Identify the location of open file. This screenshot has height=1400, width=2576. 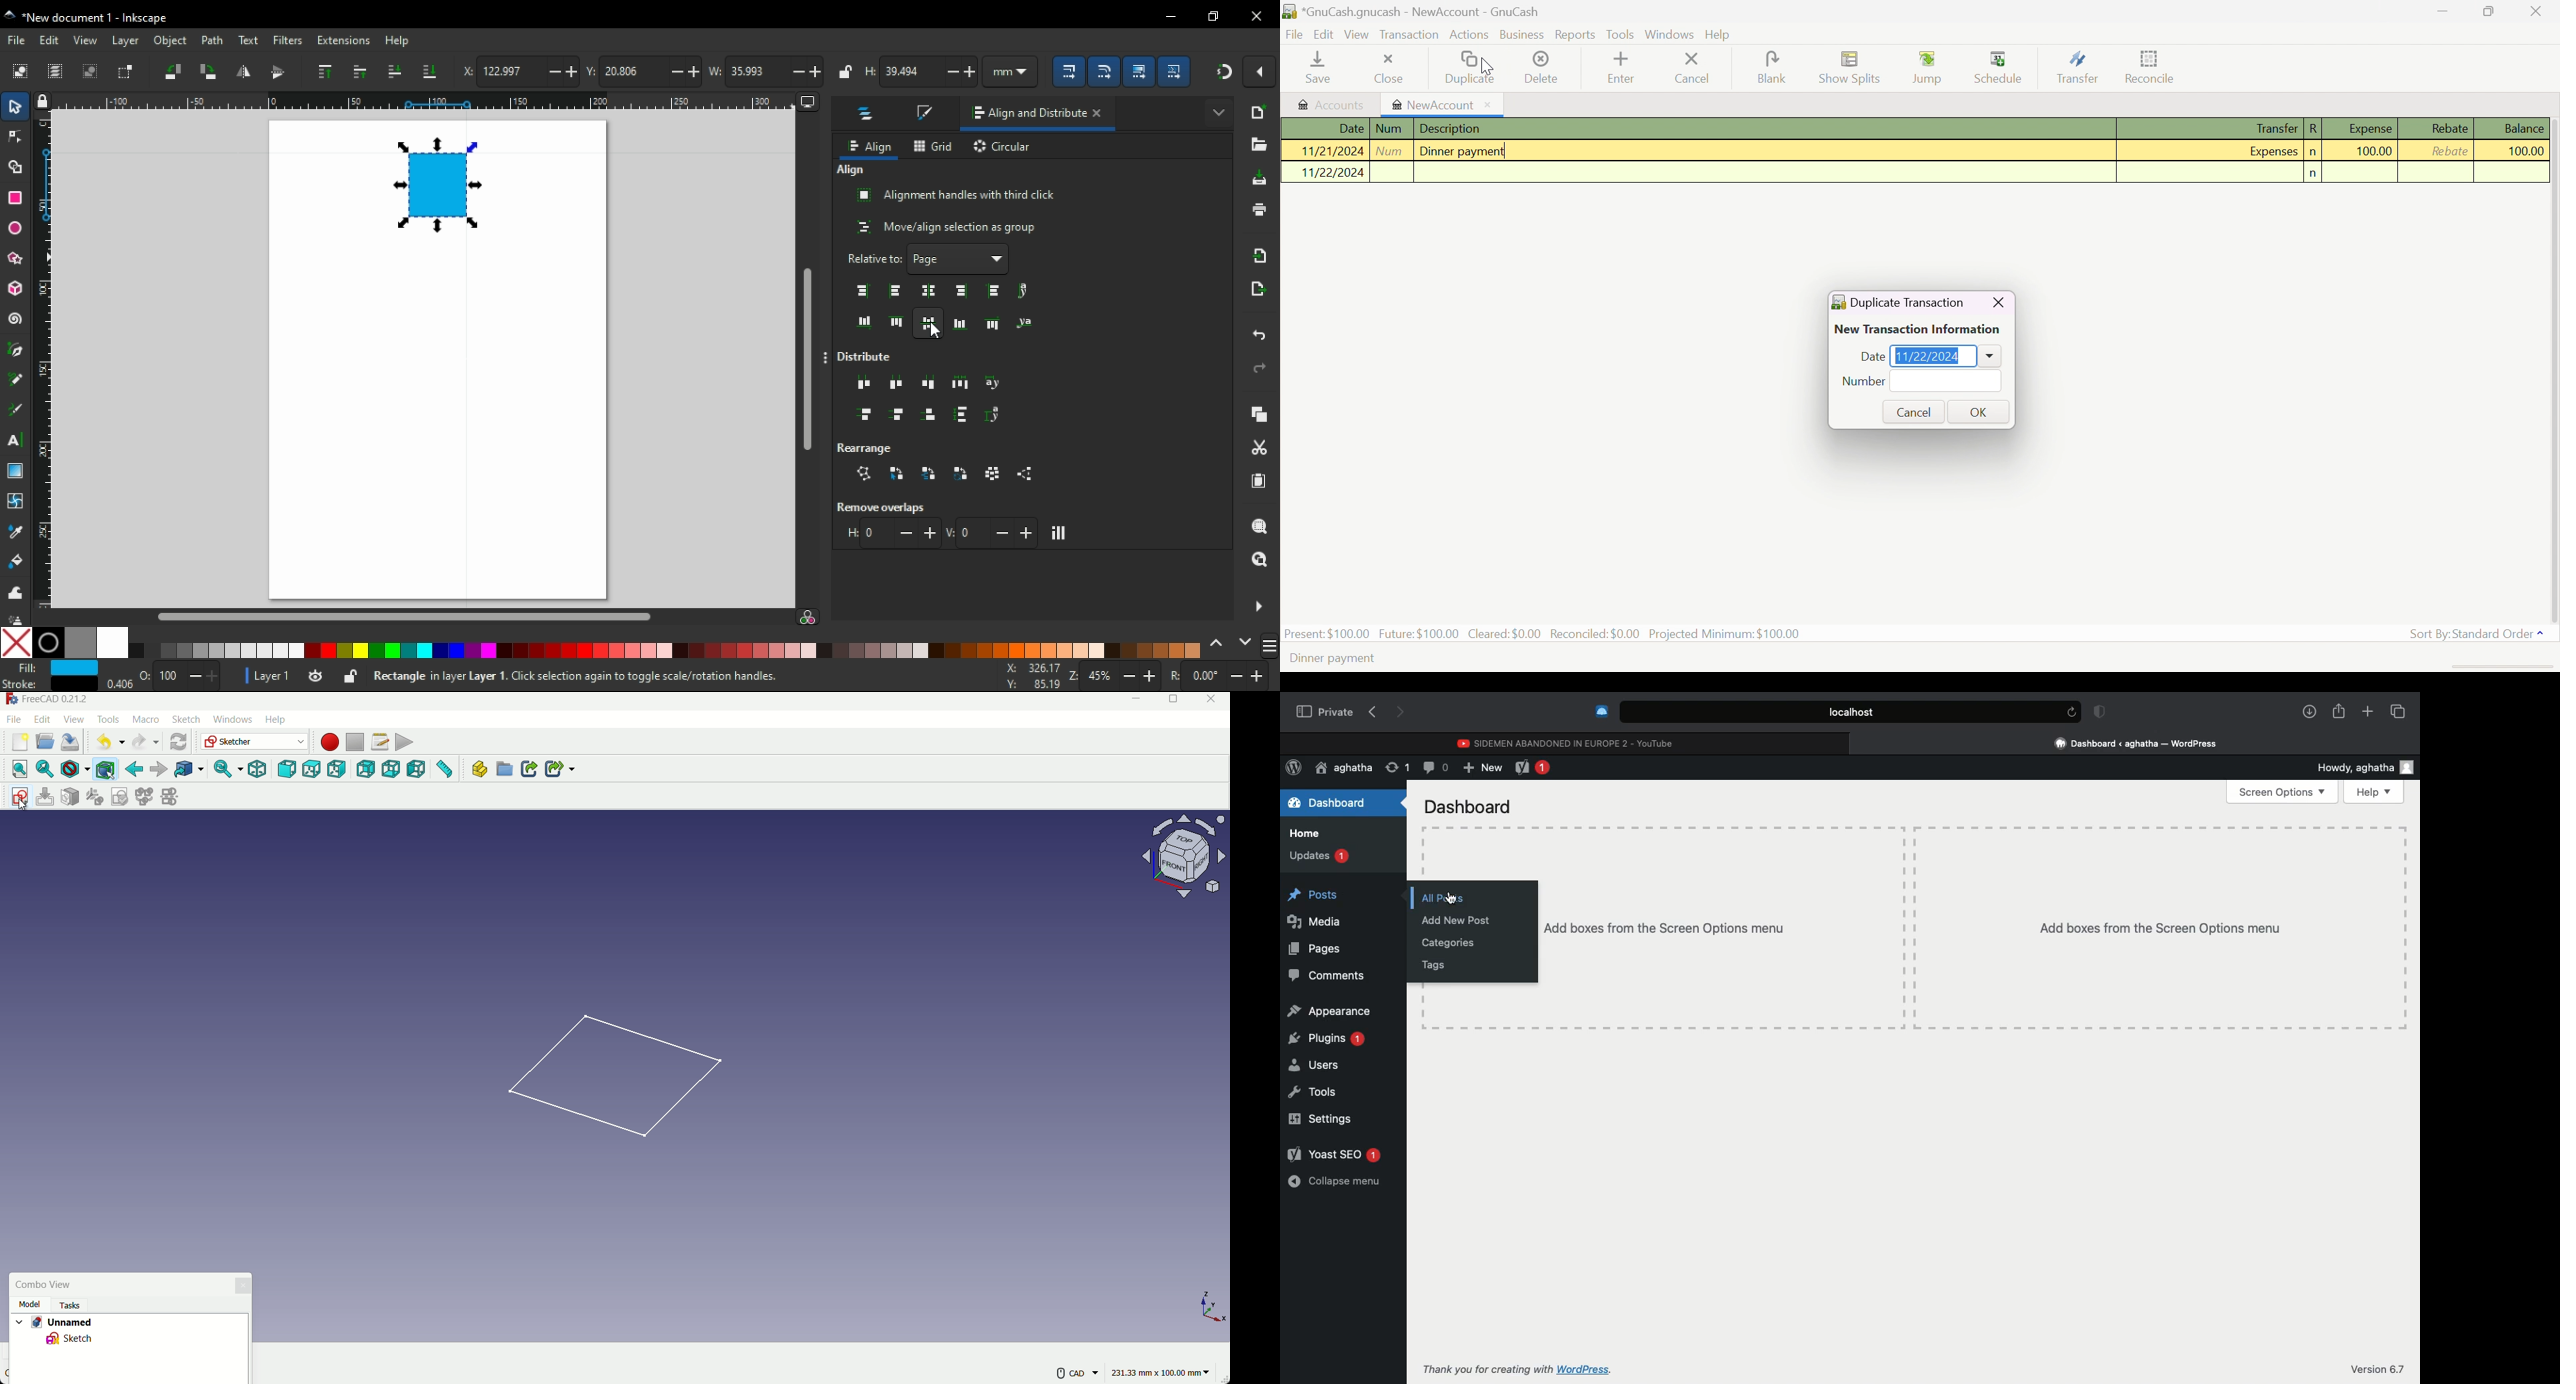
(43, 743).